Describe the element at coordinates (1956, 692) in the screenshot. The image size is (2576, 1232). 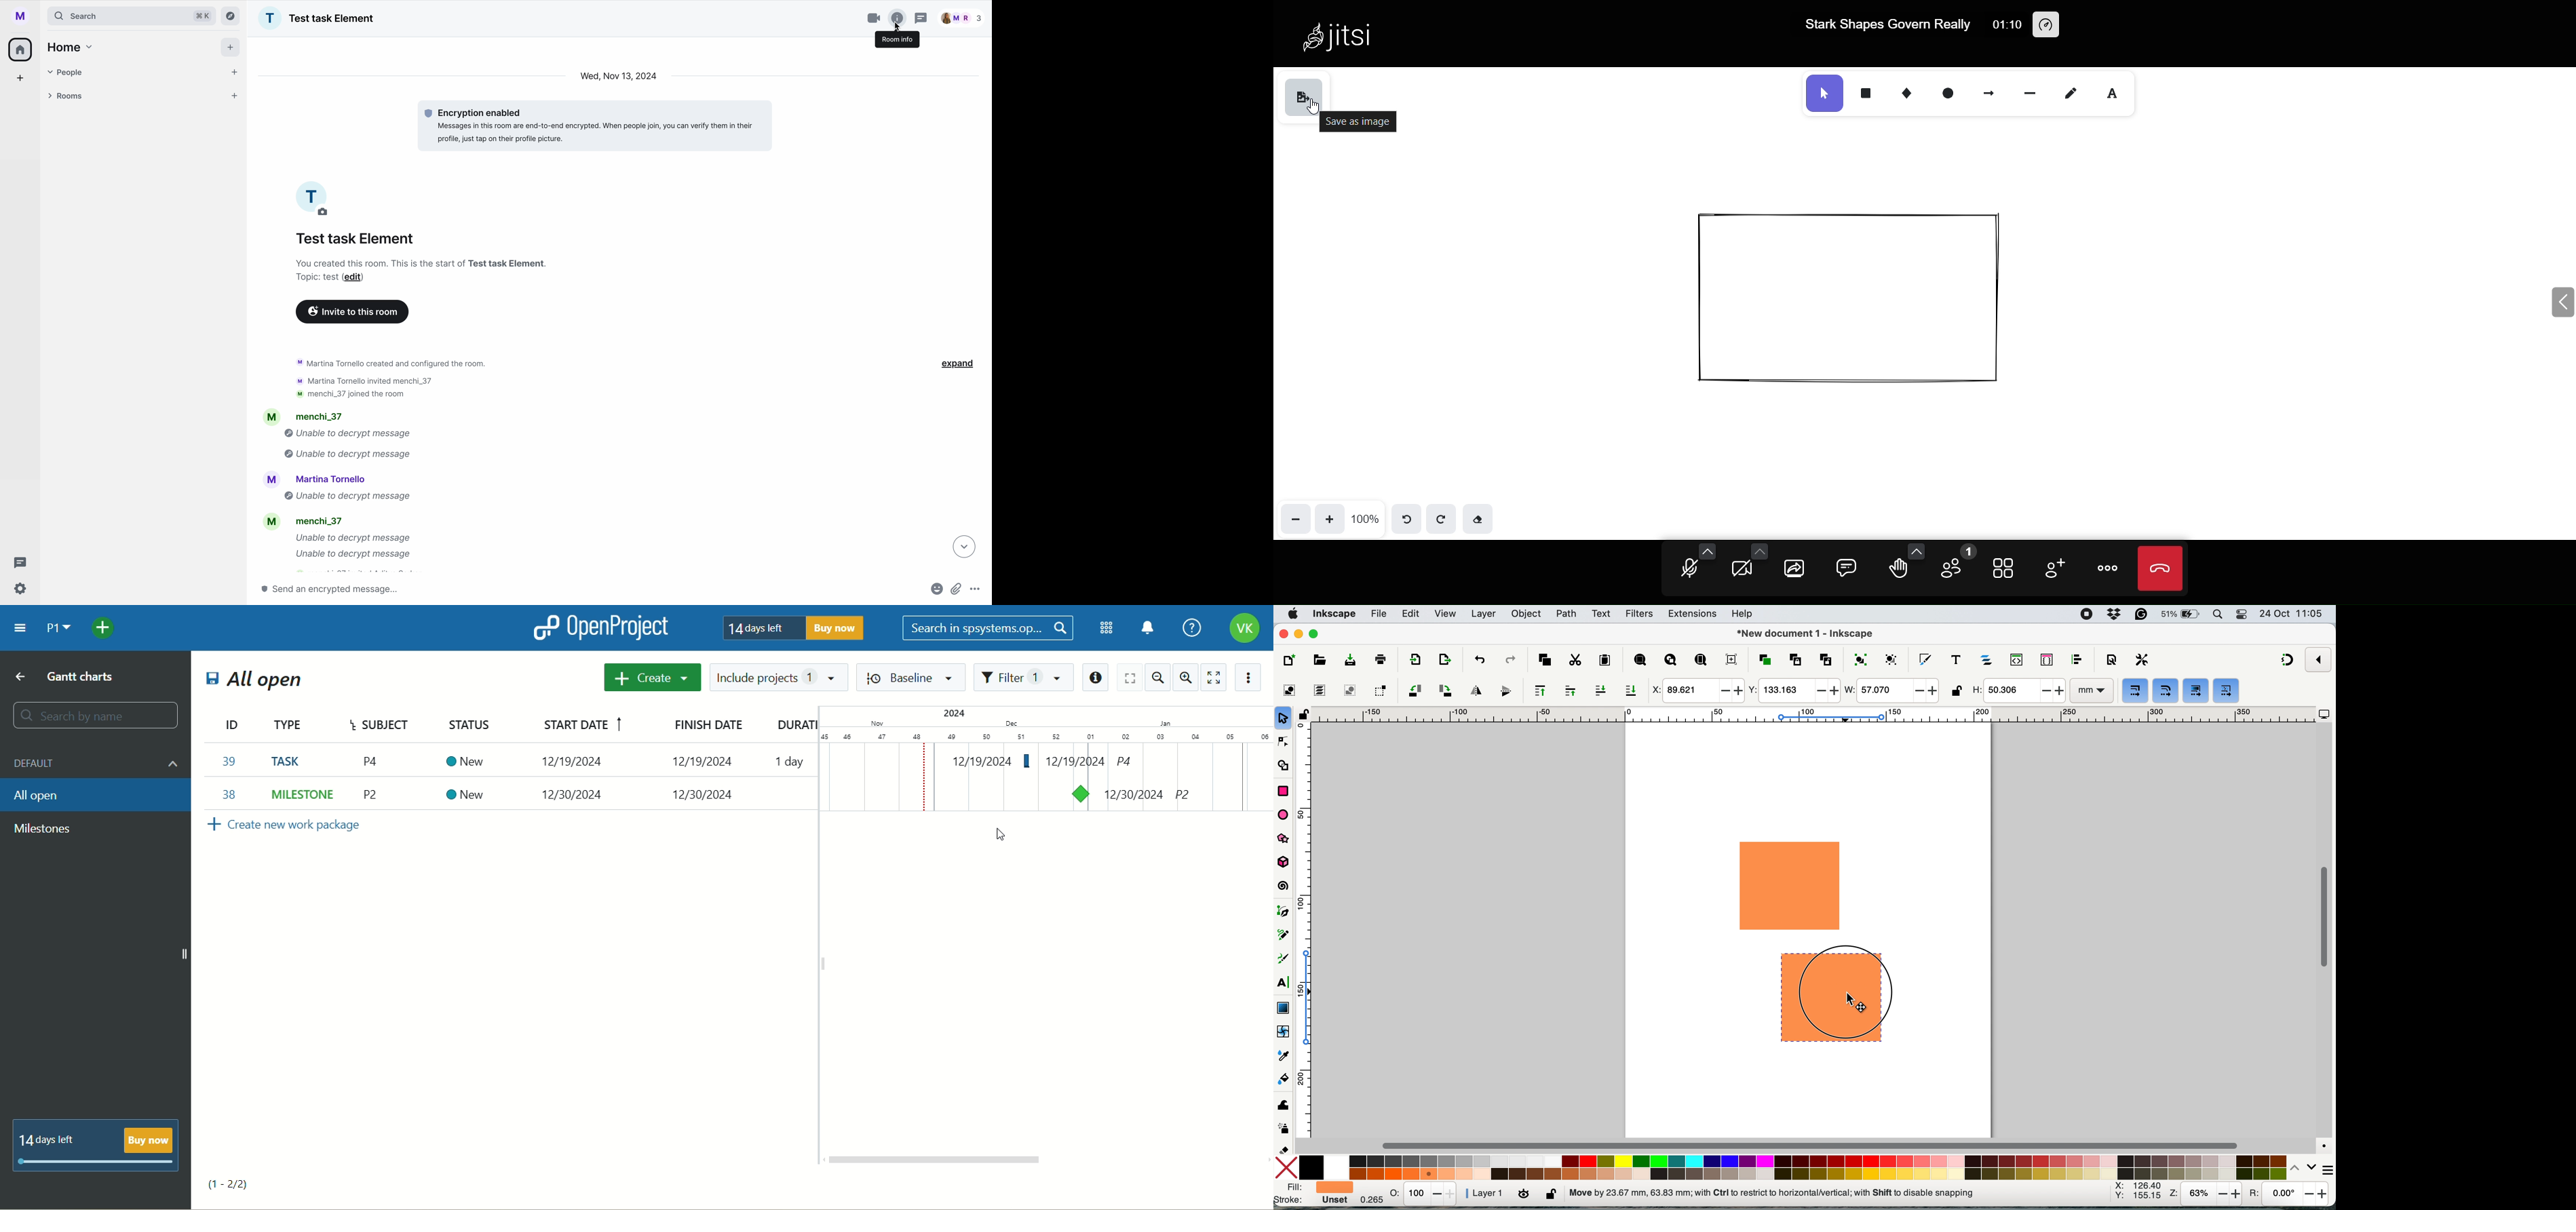
I see `lock unlock` at that location.